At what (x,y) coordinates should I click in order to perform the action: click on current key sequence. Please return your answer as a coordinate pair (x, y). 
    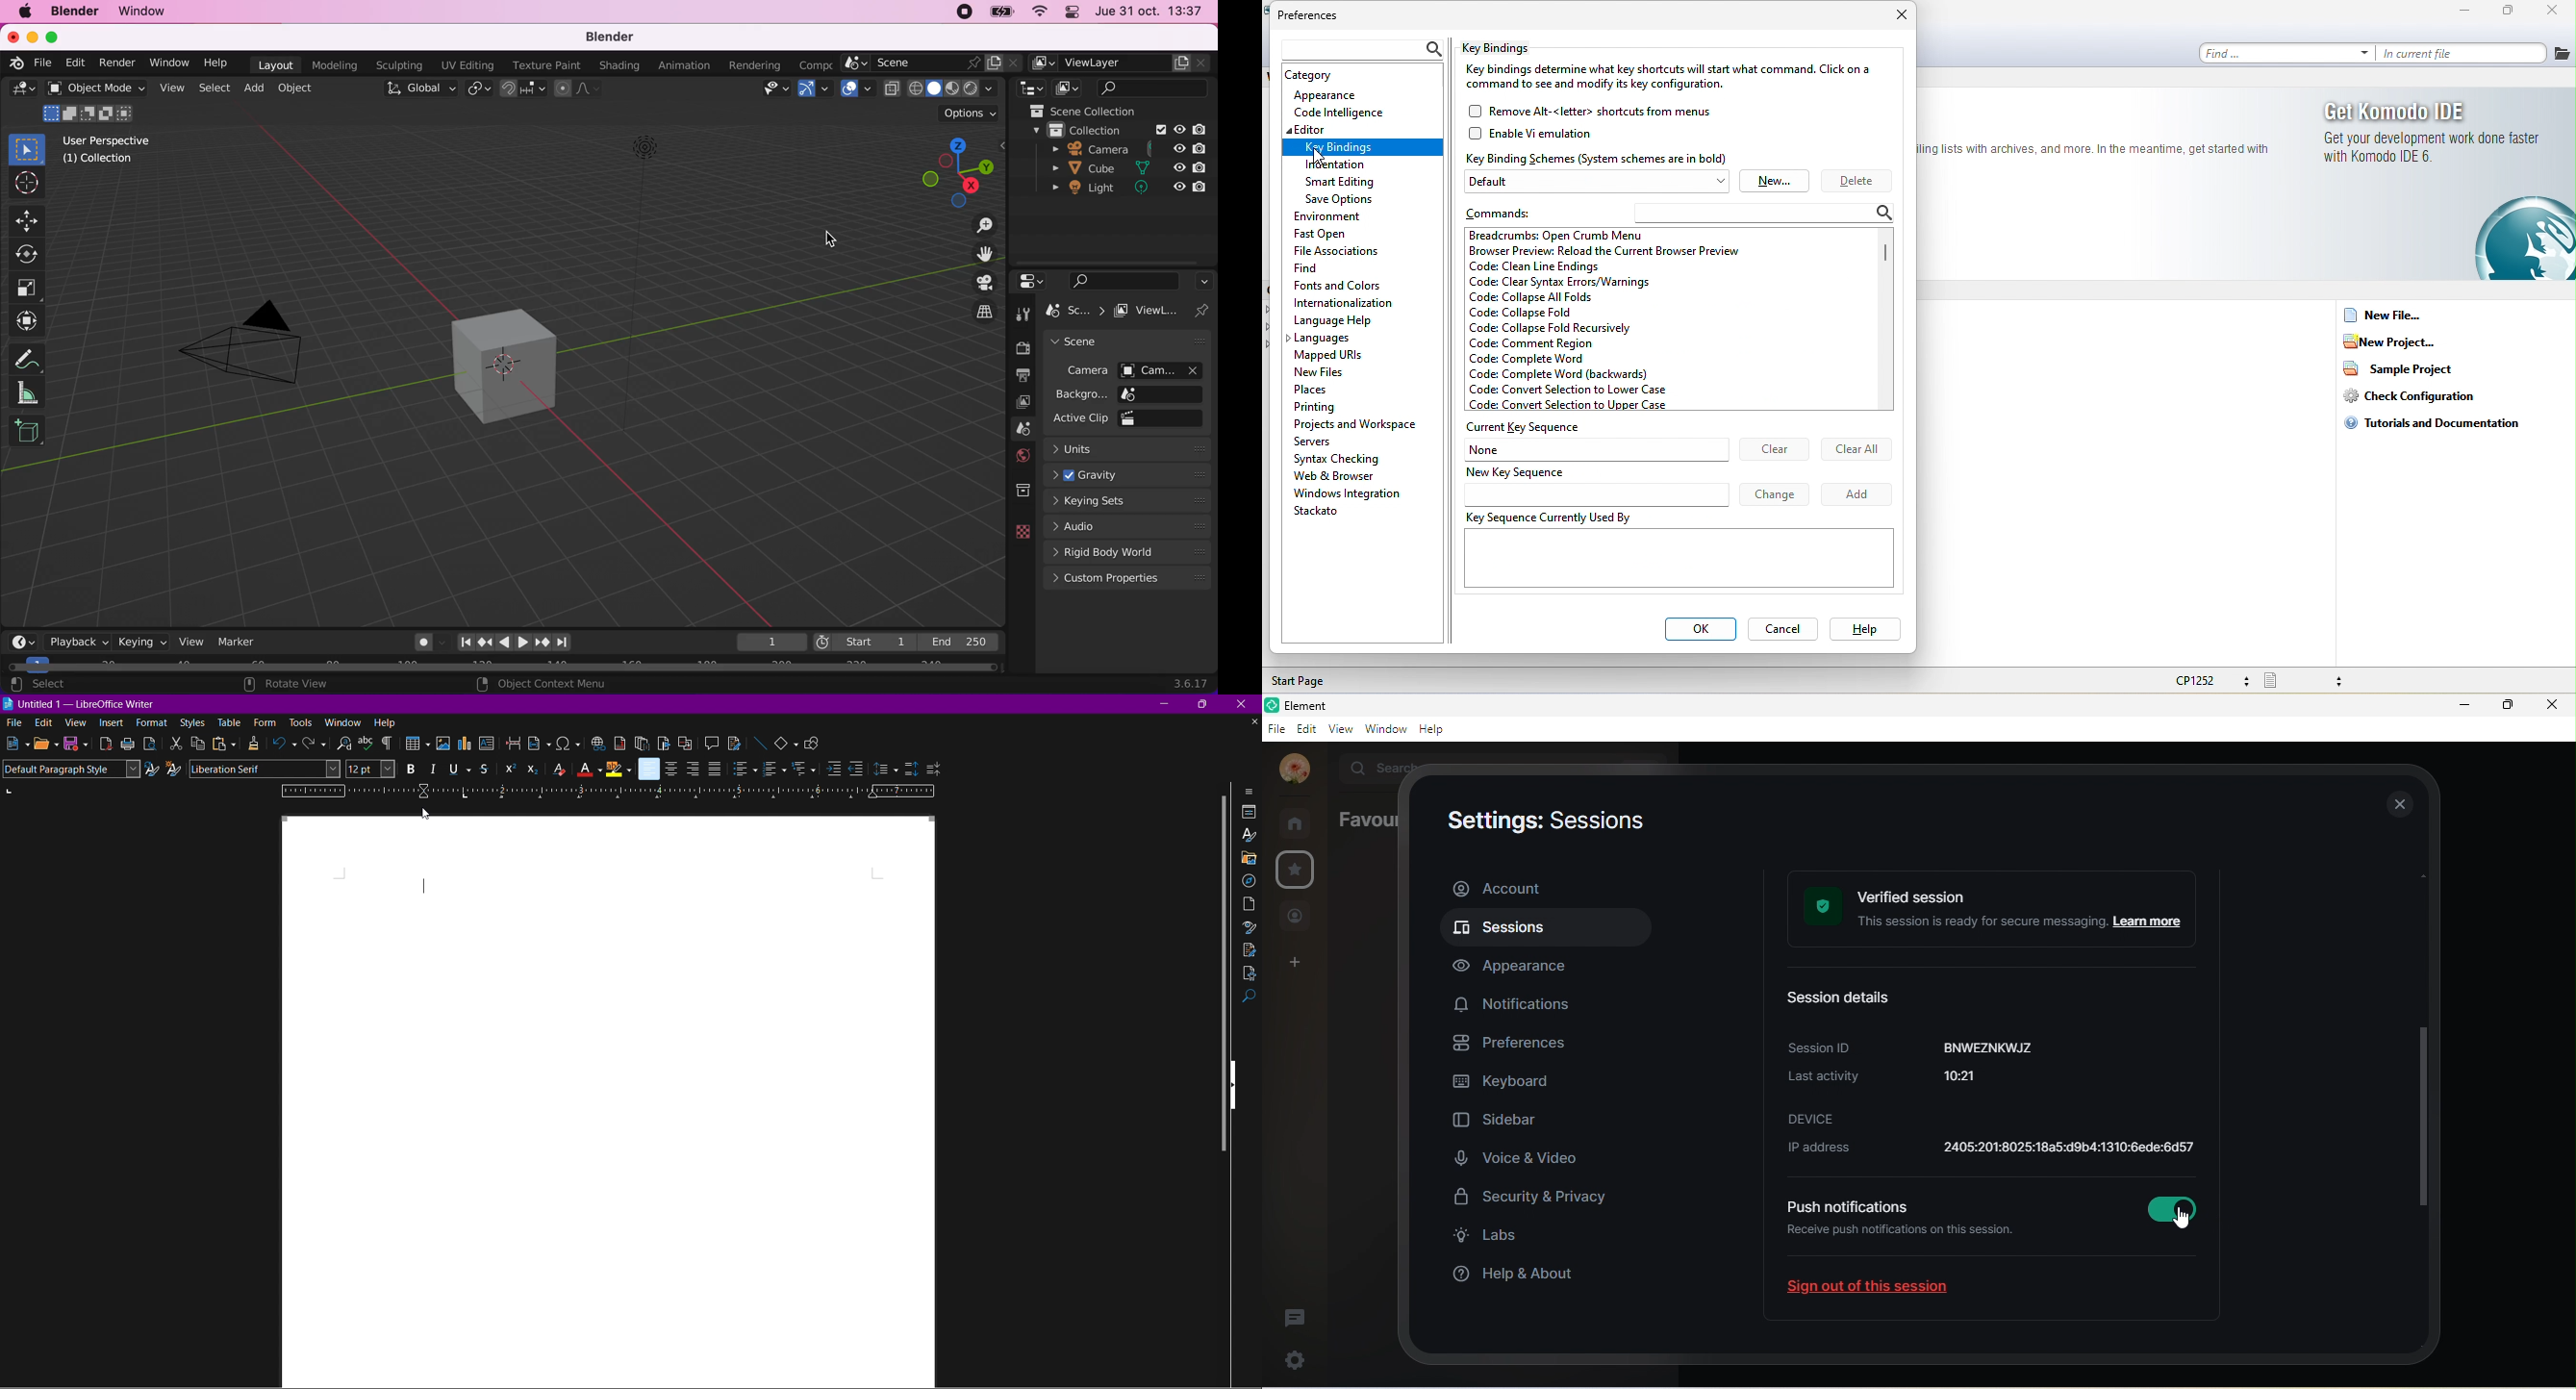
    Looking at the image, I should click on (1528, 428).